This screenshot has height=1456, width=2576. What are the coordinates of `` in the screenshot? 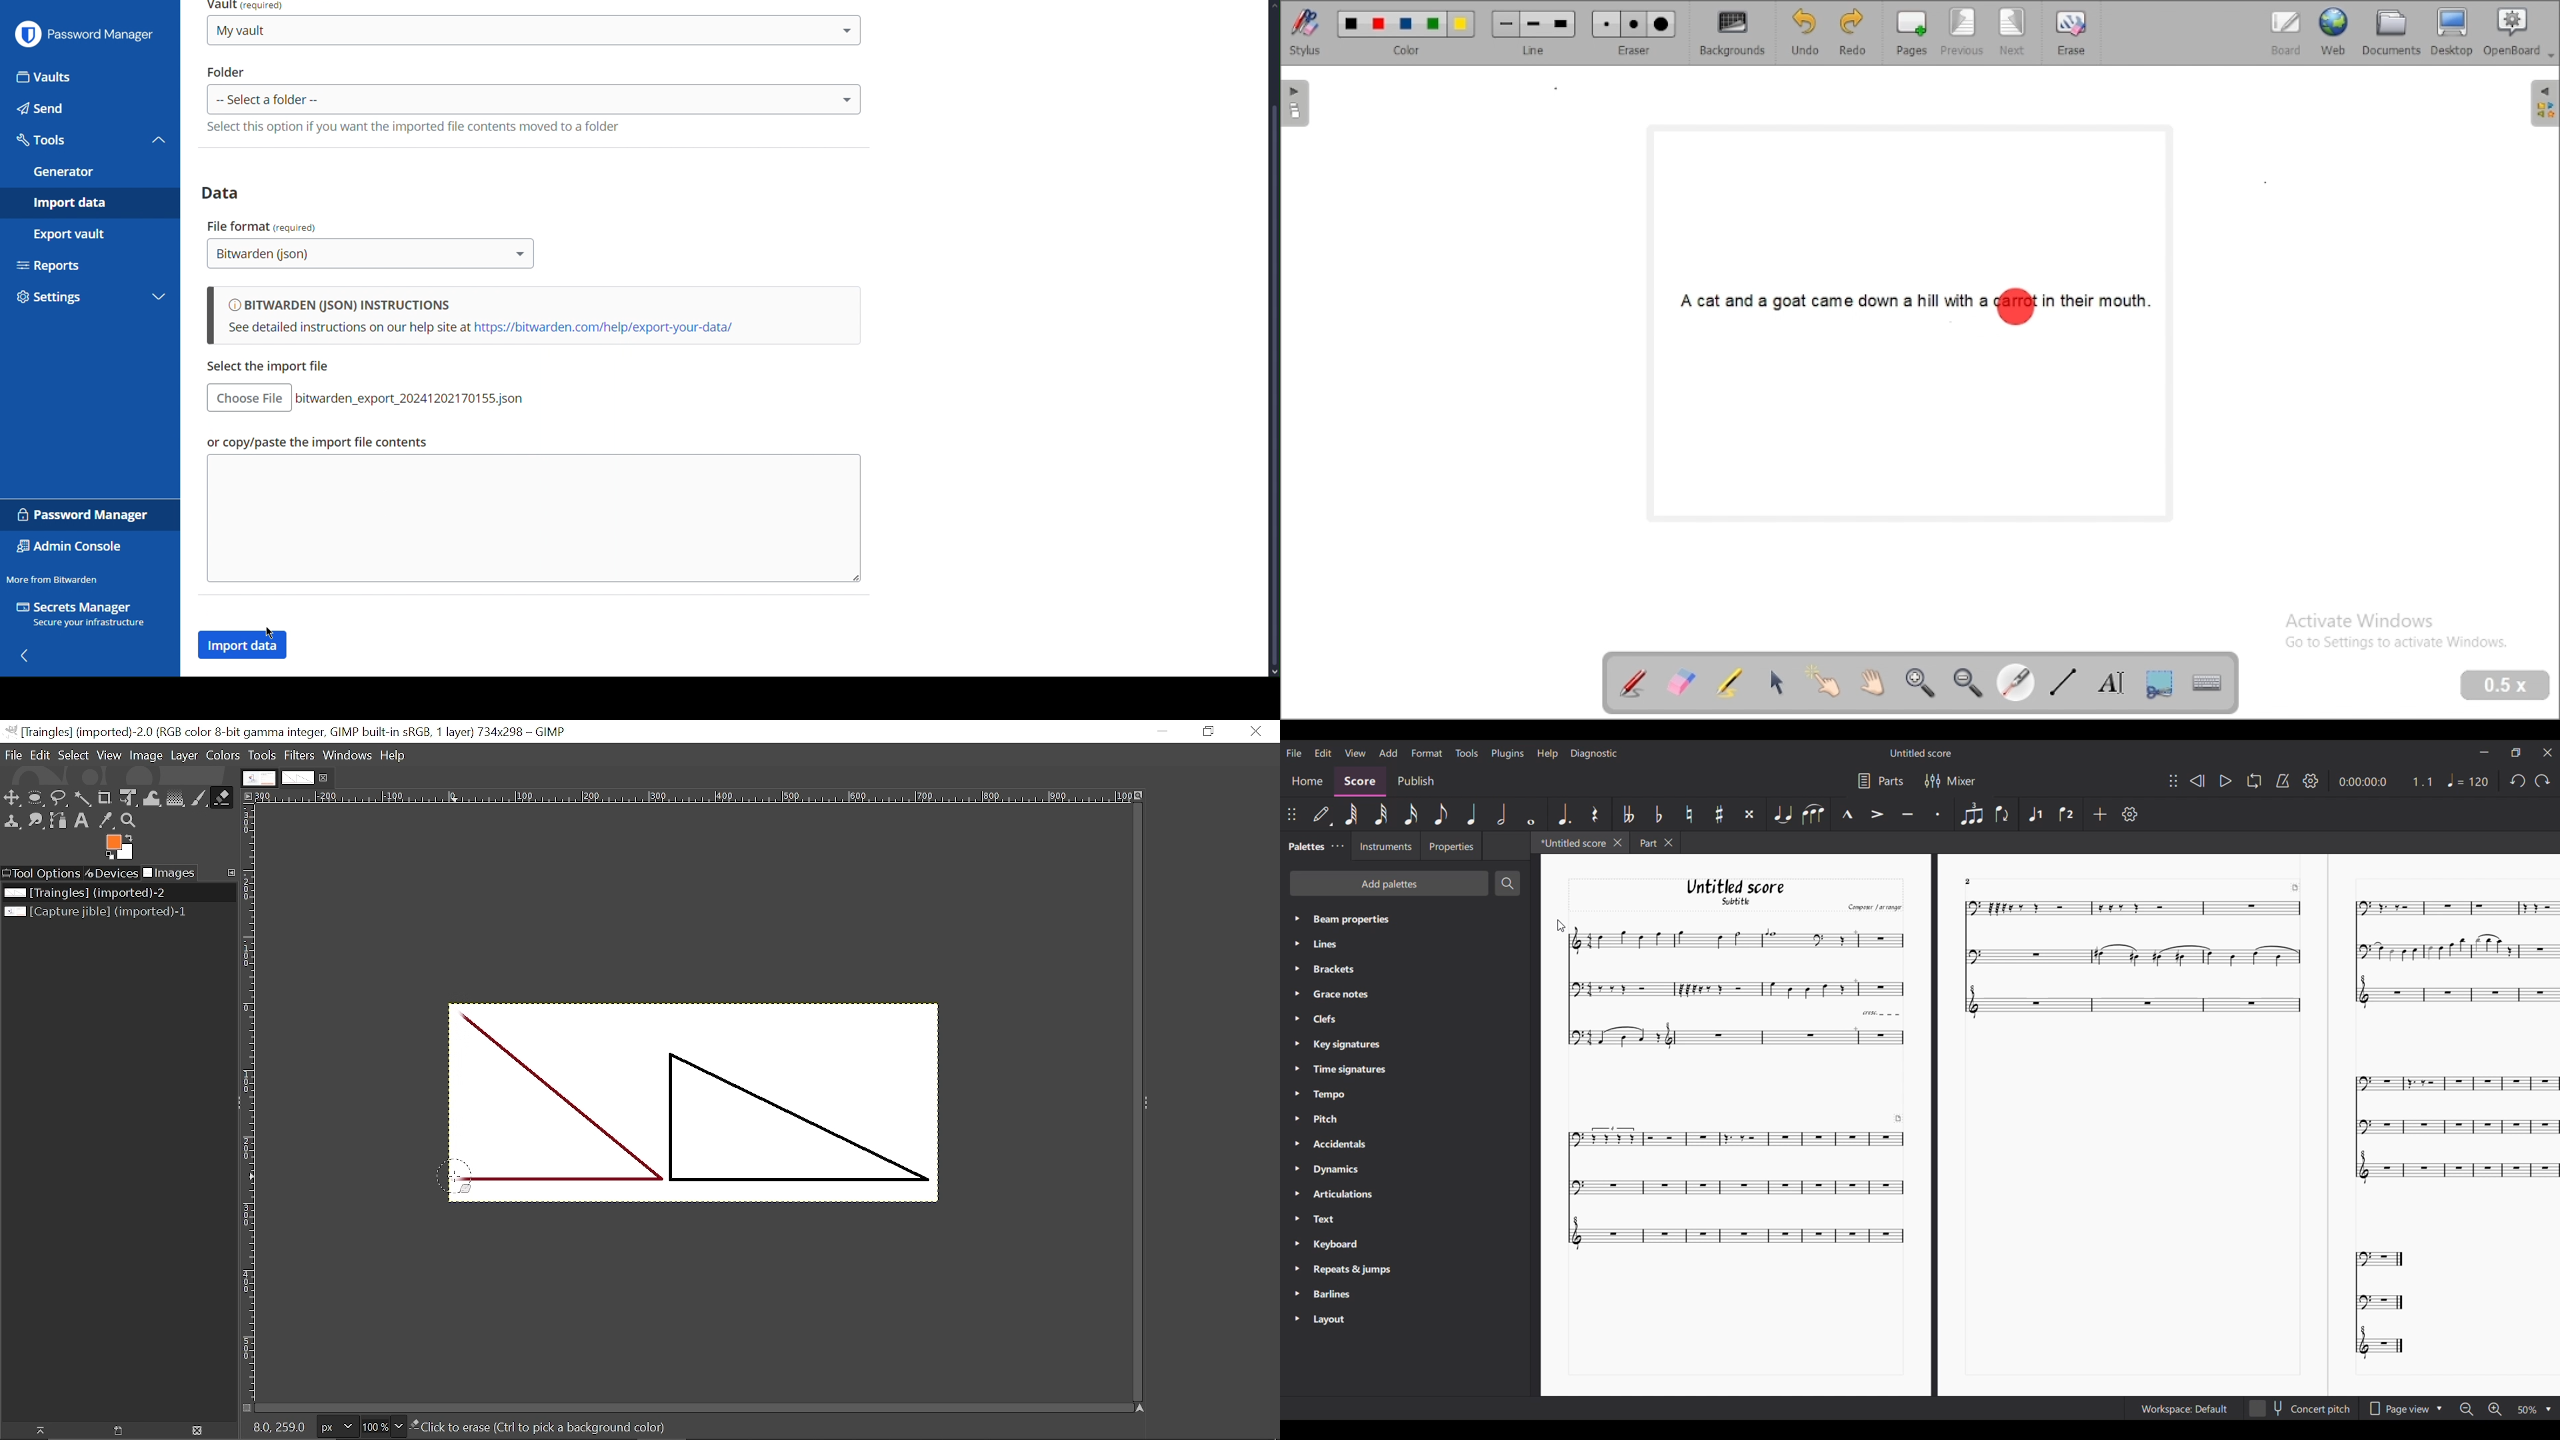 It's located at (2459, 949).